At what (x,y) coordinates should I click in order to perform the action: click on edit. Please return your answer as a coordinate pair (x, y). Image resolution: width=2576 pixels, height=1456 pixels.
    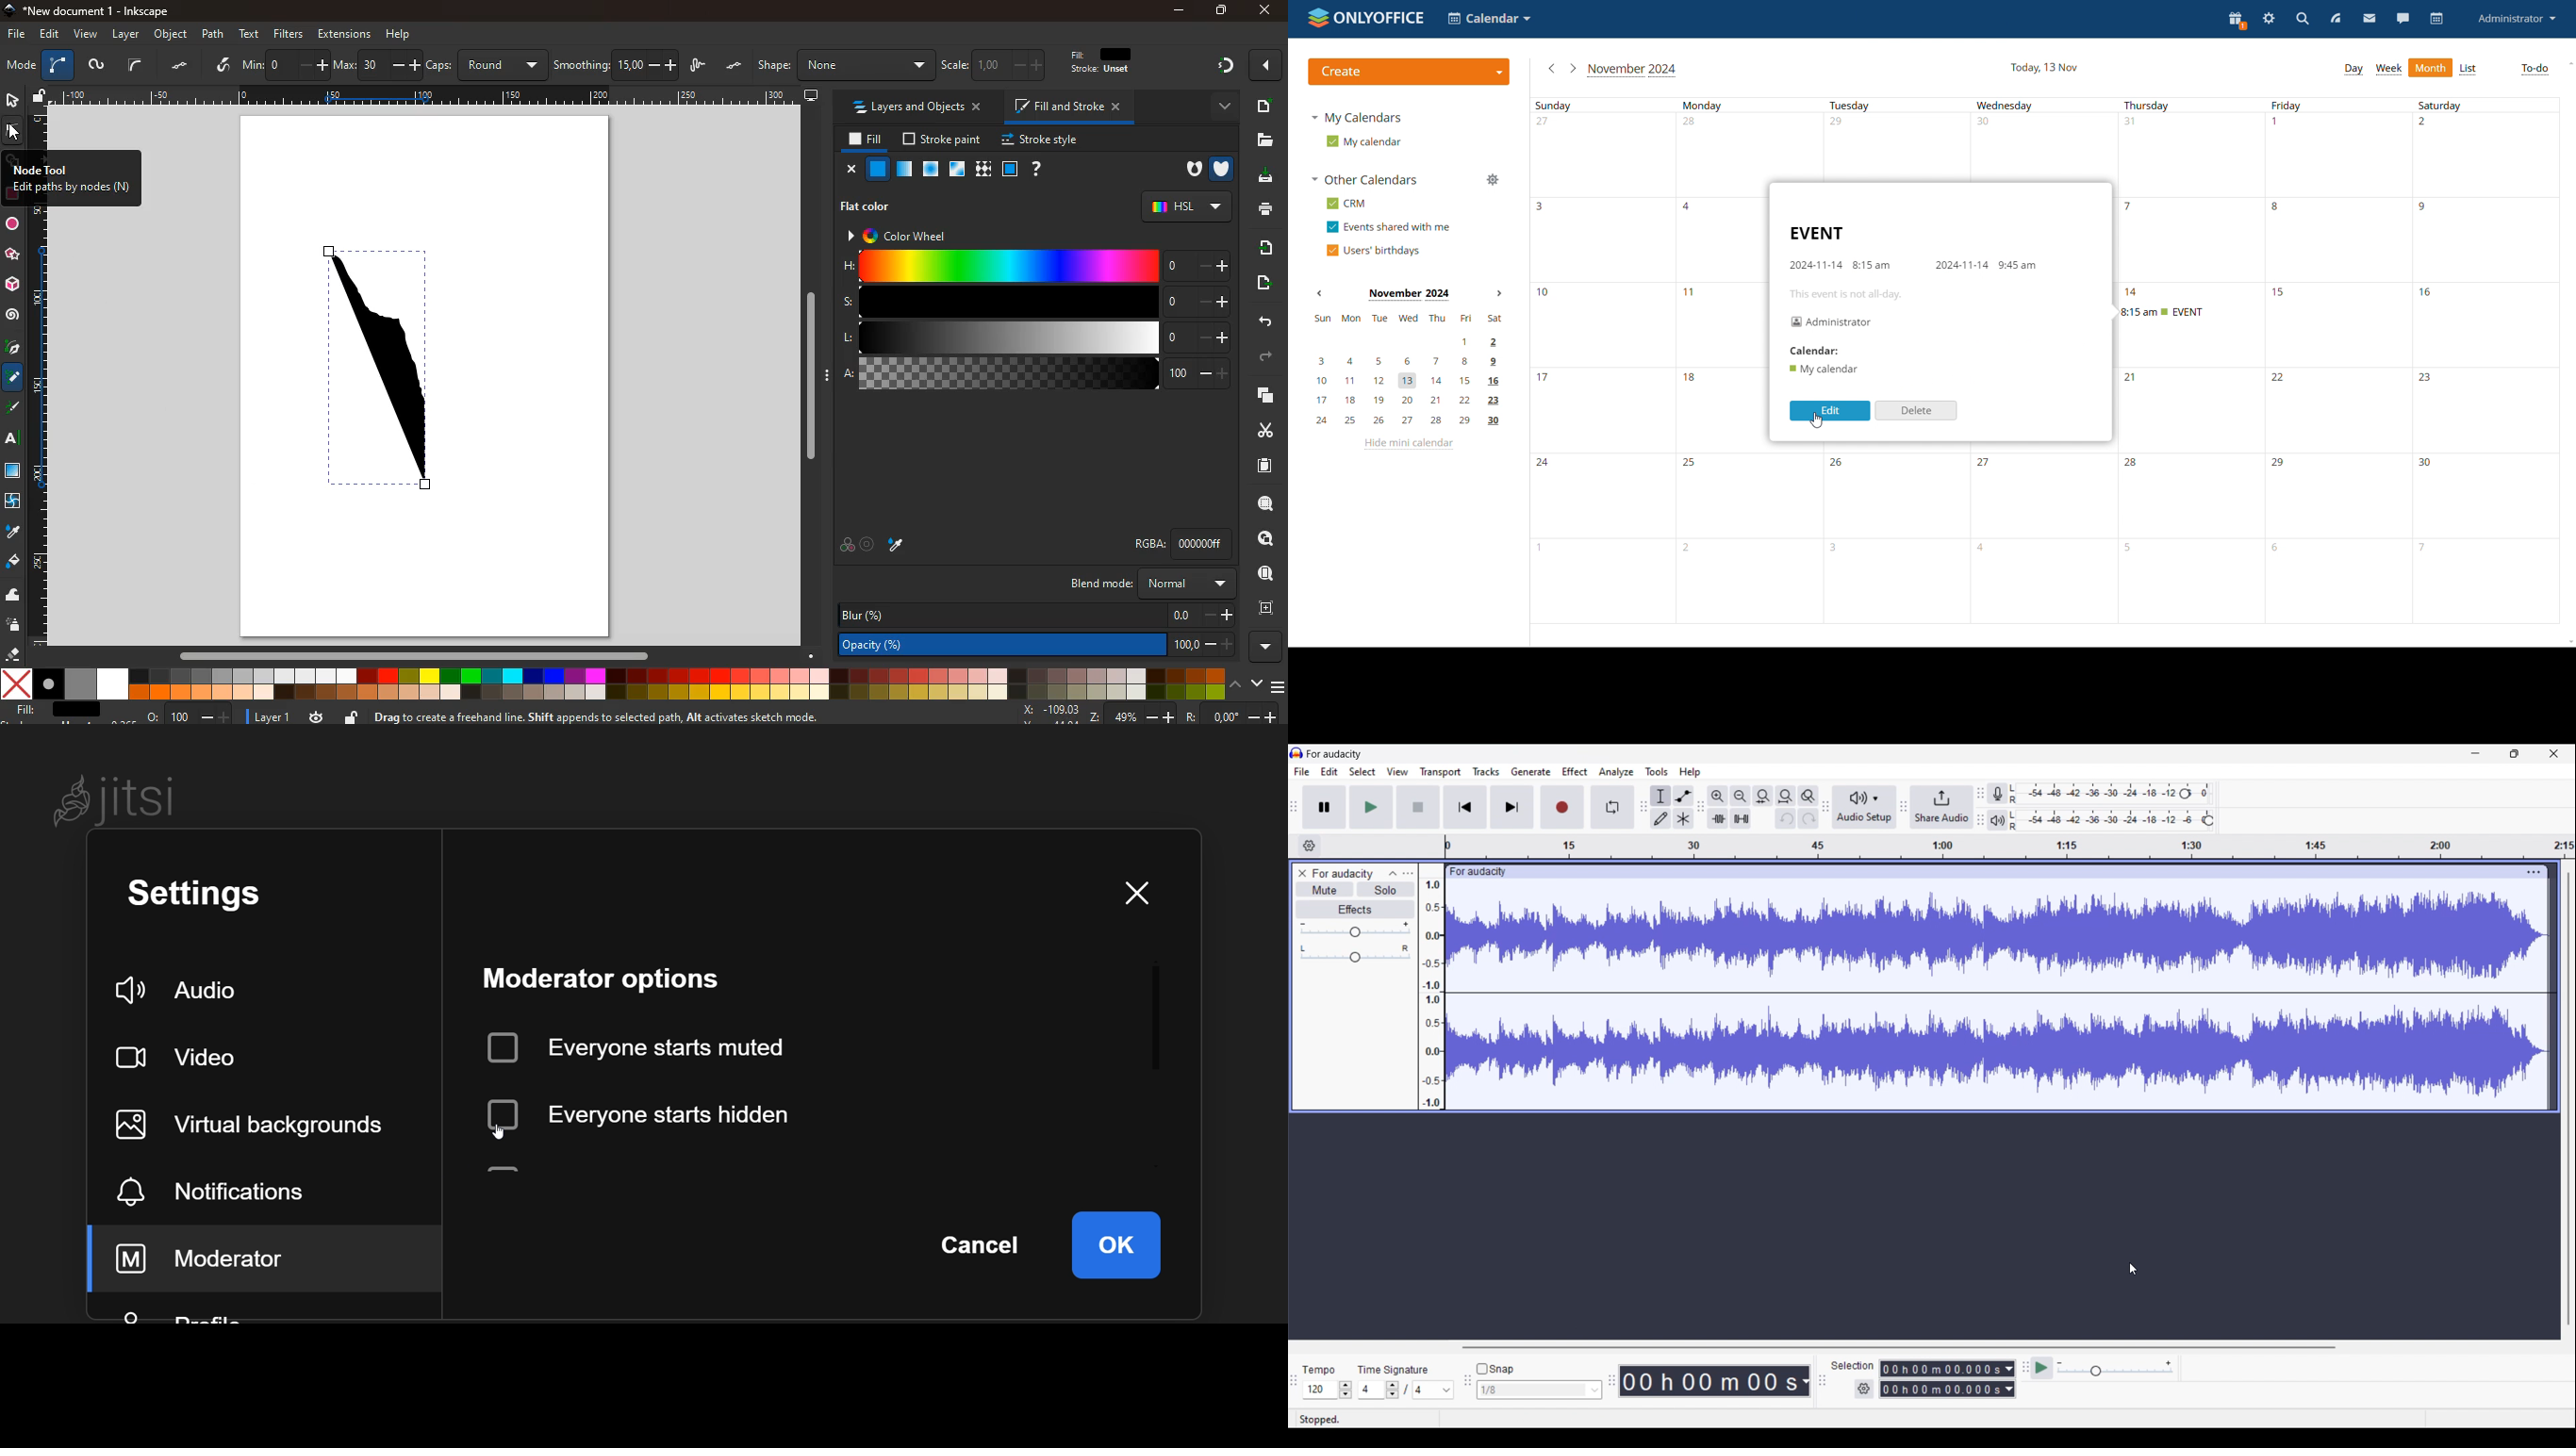
    Looking at the image, I should click on (961, 65).